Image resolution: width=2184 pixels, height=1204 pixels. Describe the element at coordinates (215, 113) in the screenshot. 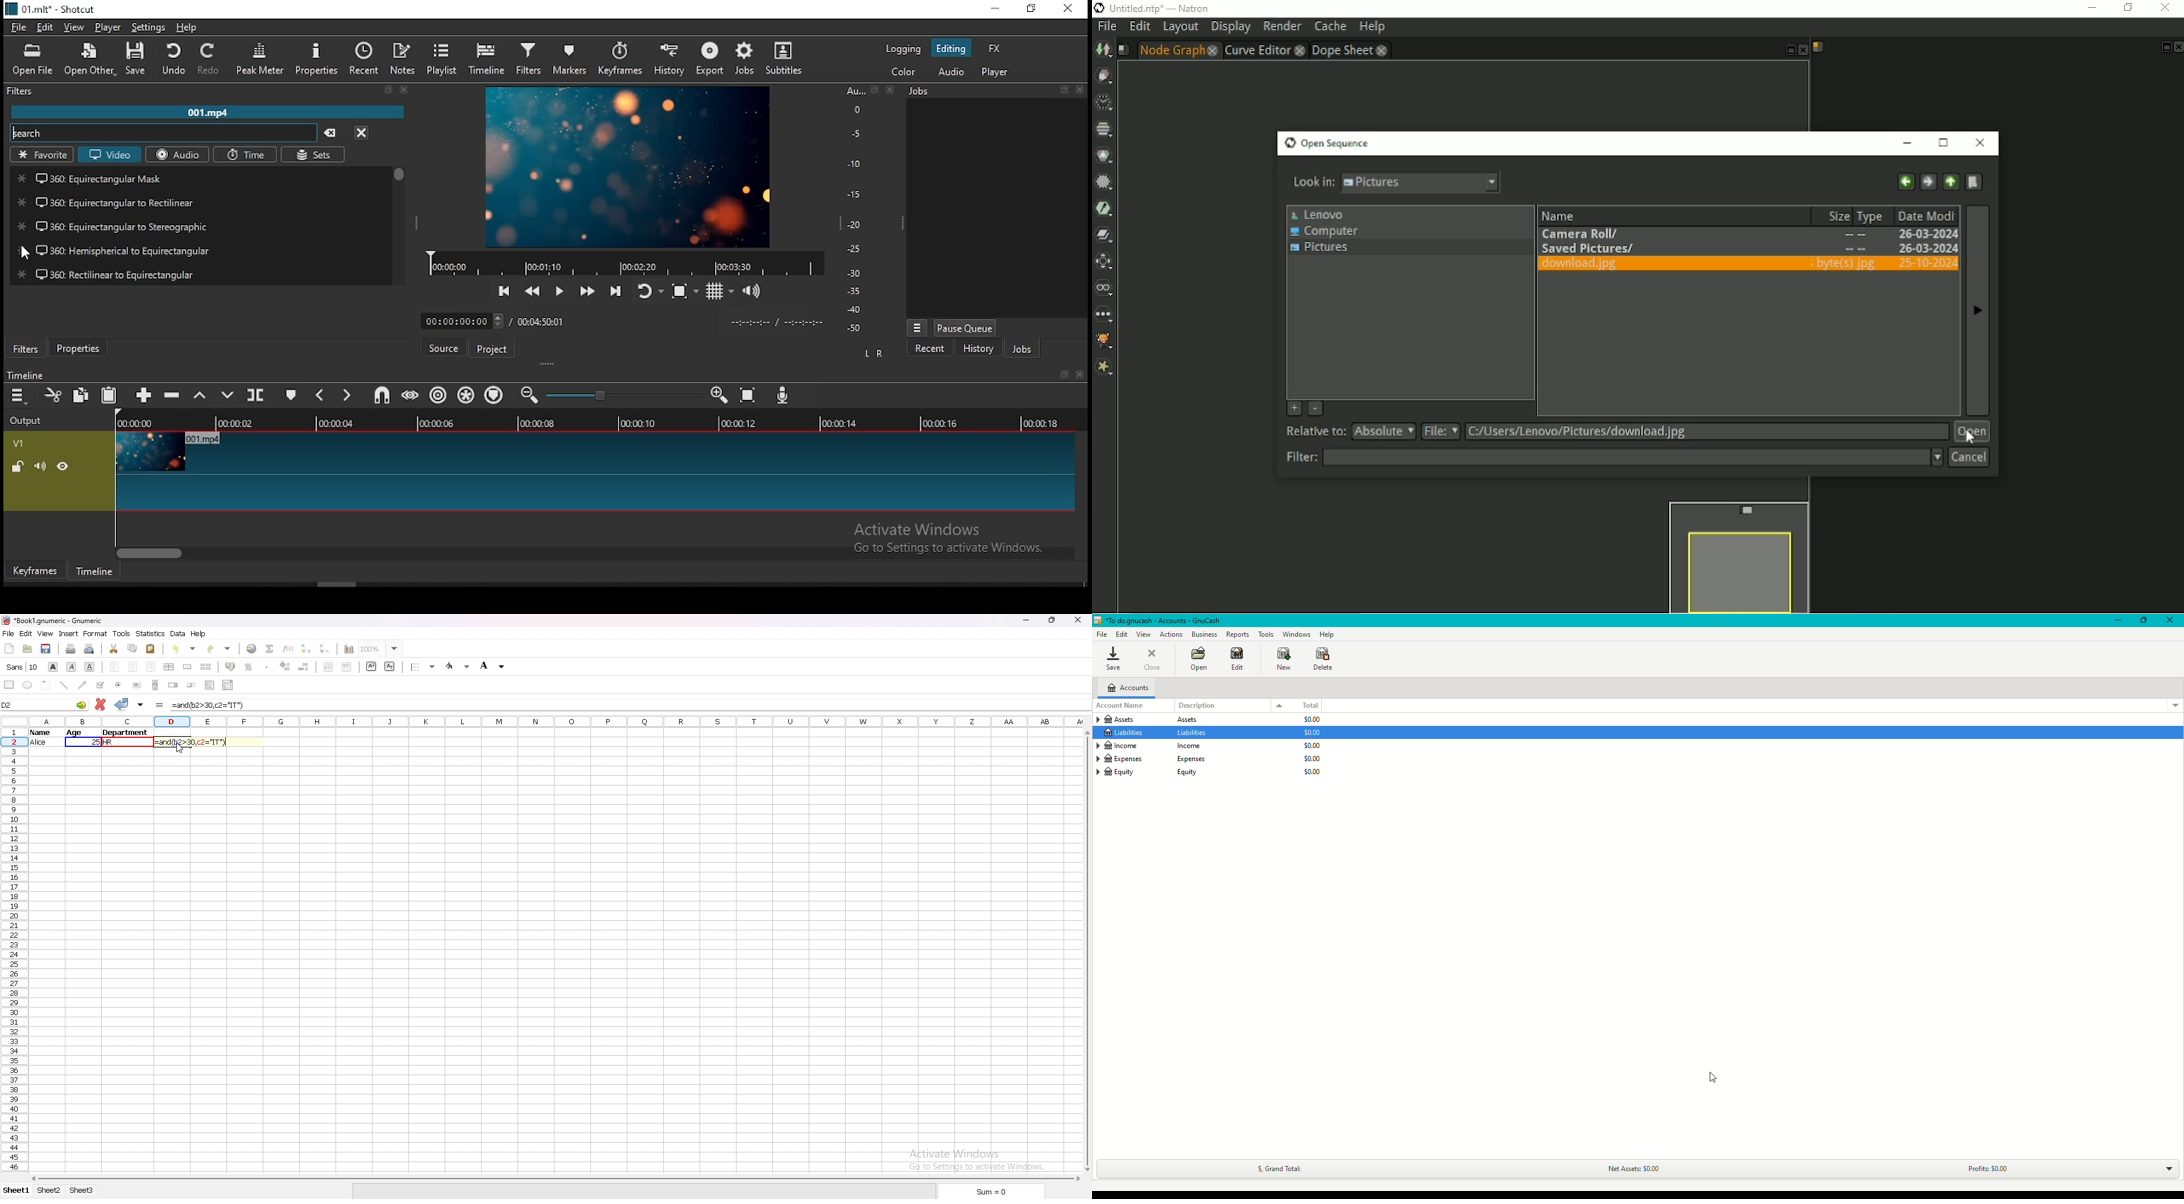

I see `001.mp4` at that location.